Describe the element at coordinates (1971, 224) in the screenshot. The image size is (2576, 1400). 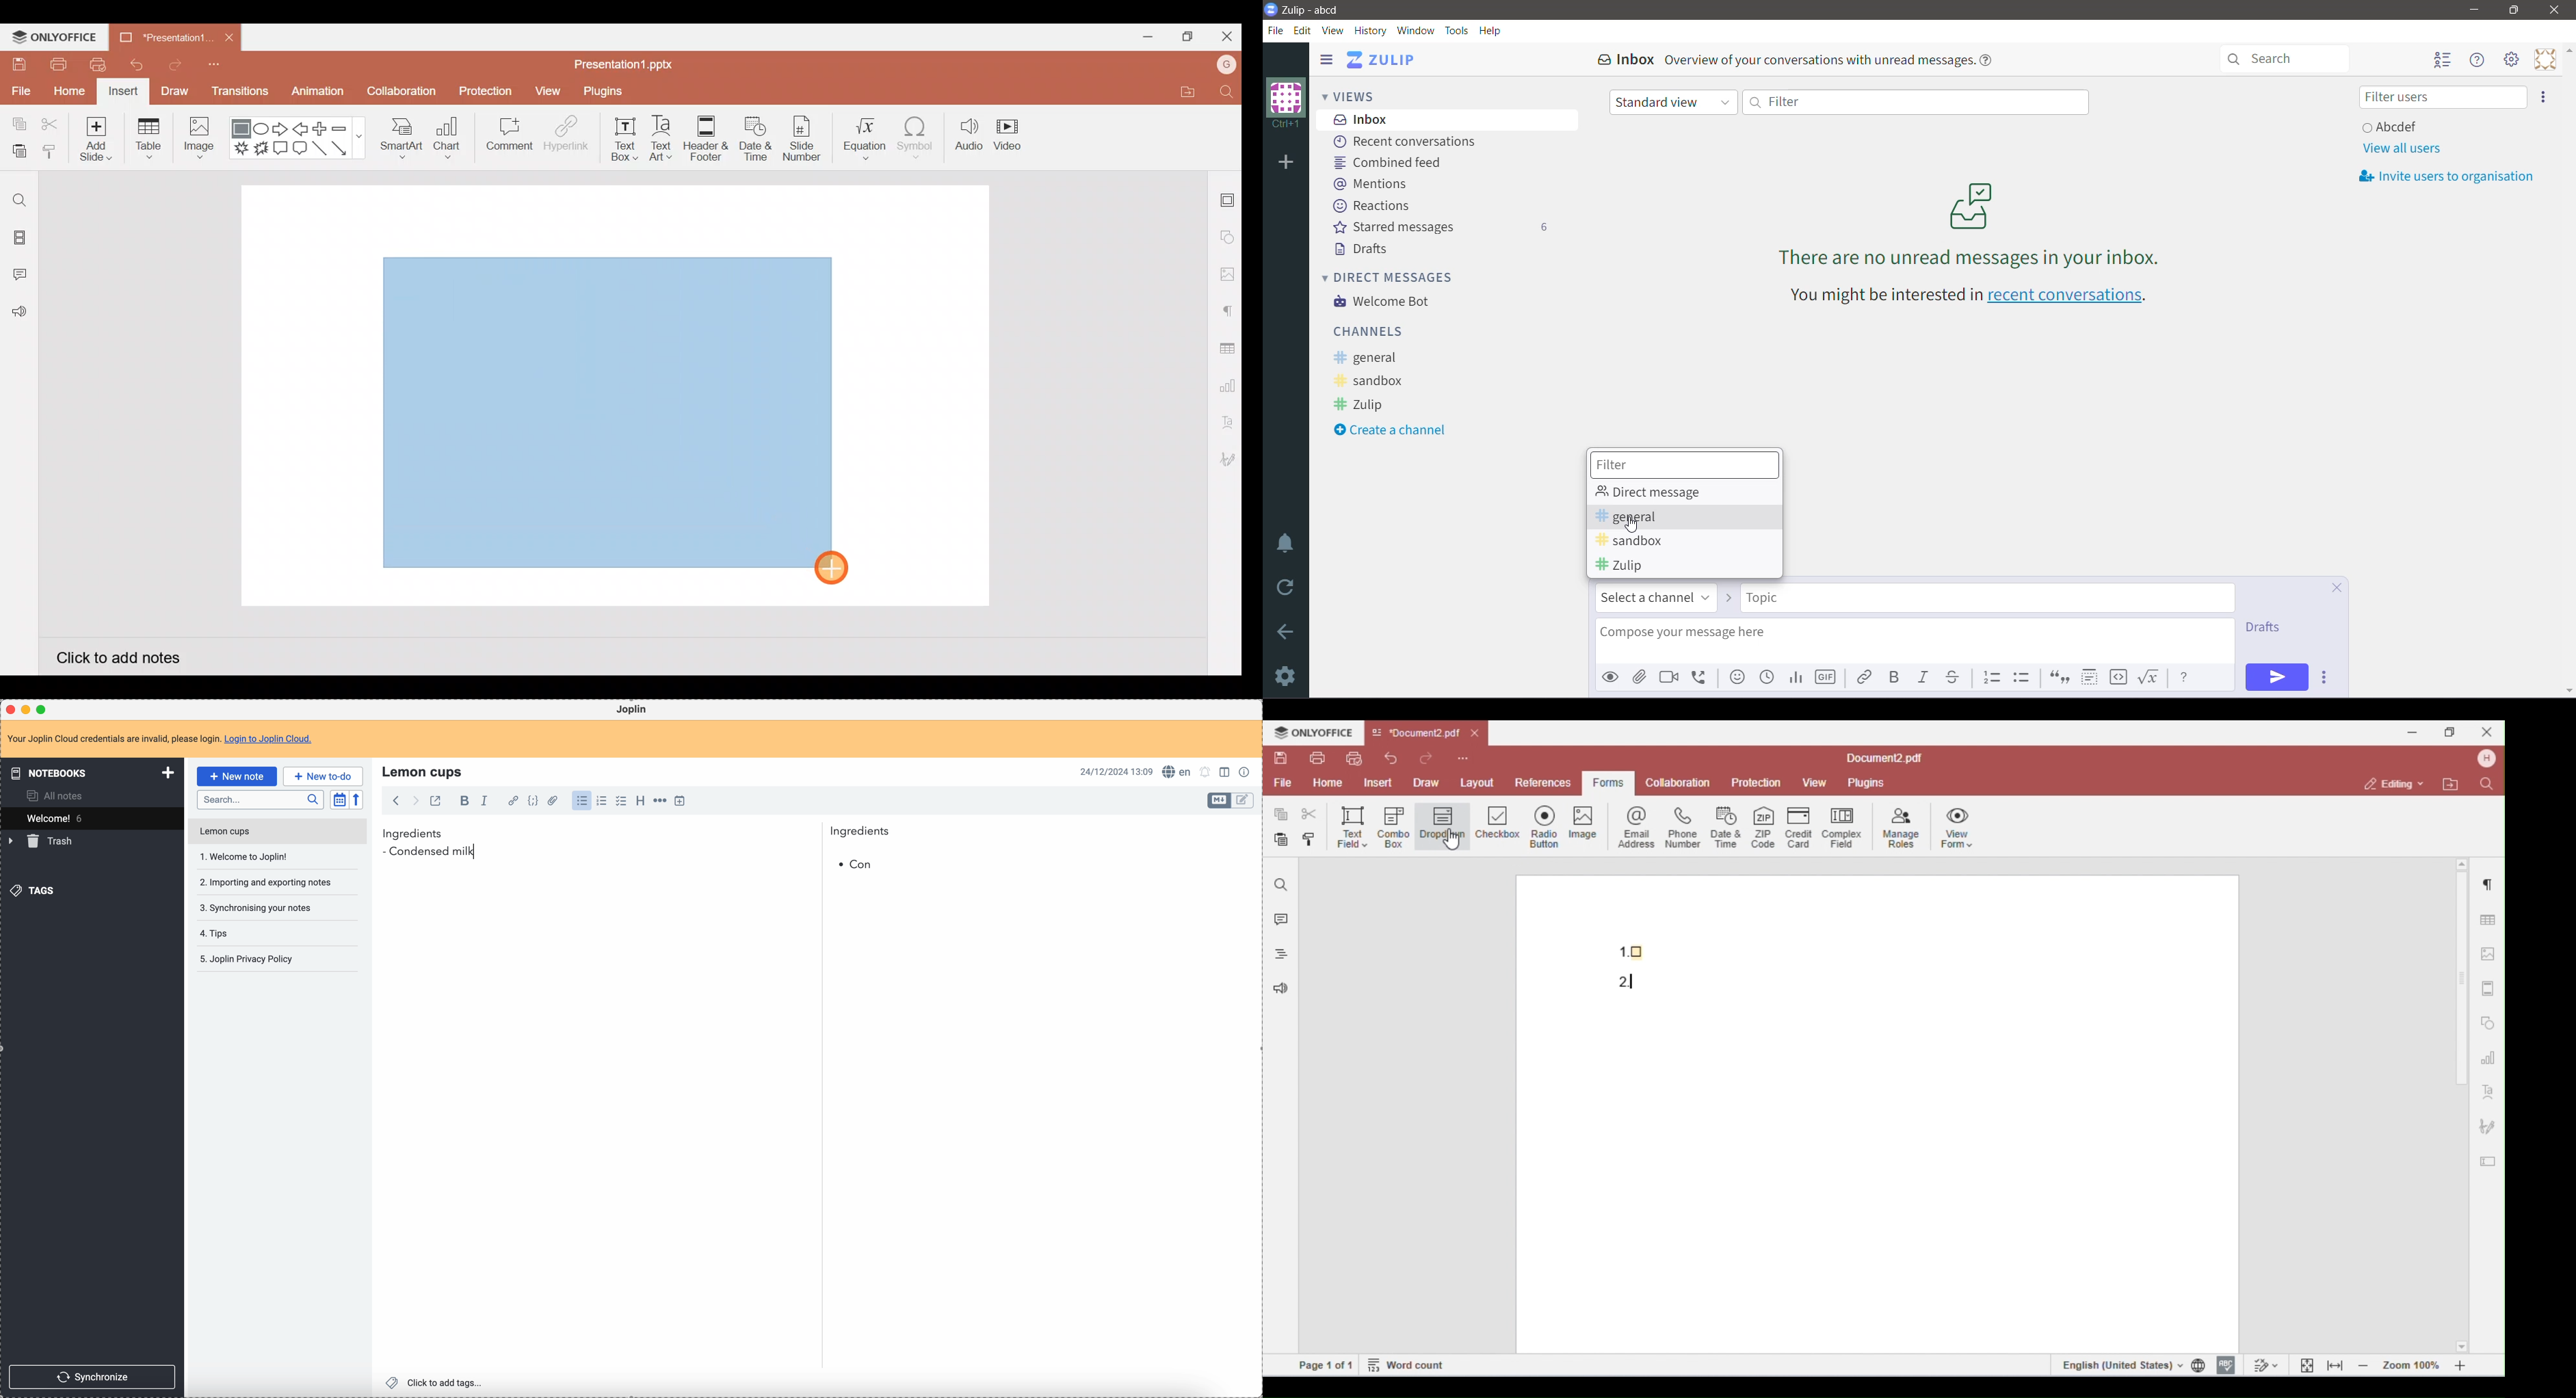
I see `There are no unread messages in your inbox` at that location.